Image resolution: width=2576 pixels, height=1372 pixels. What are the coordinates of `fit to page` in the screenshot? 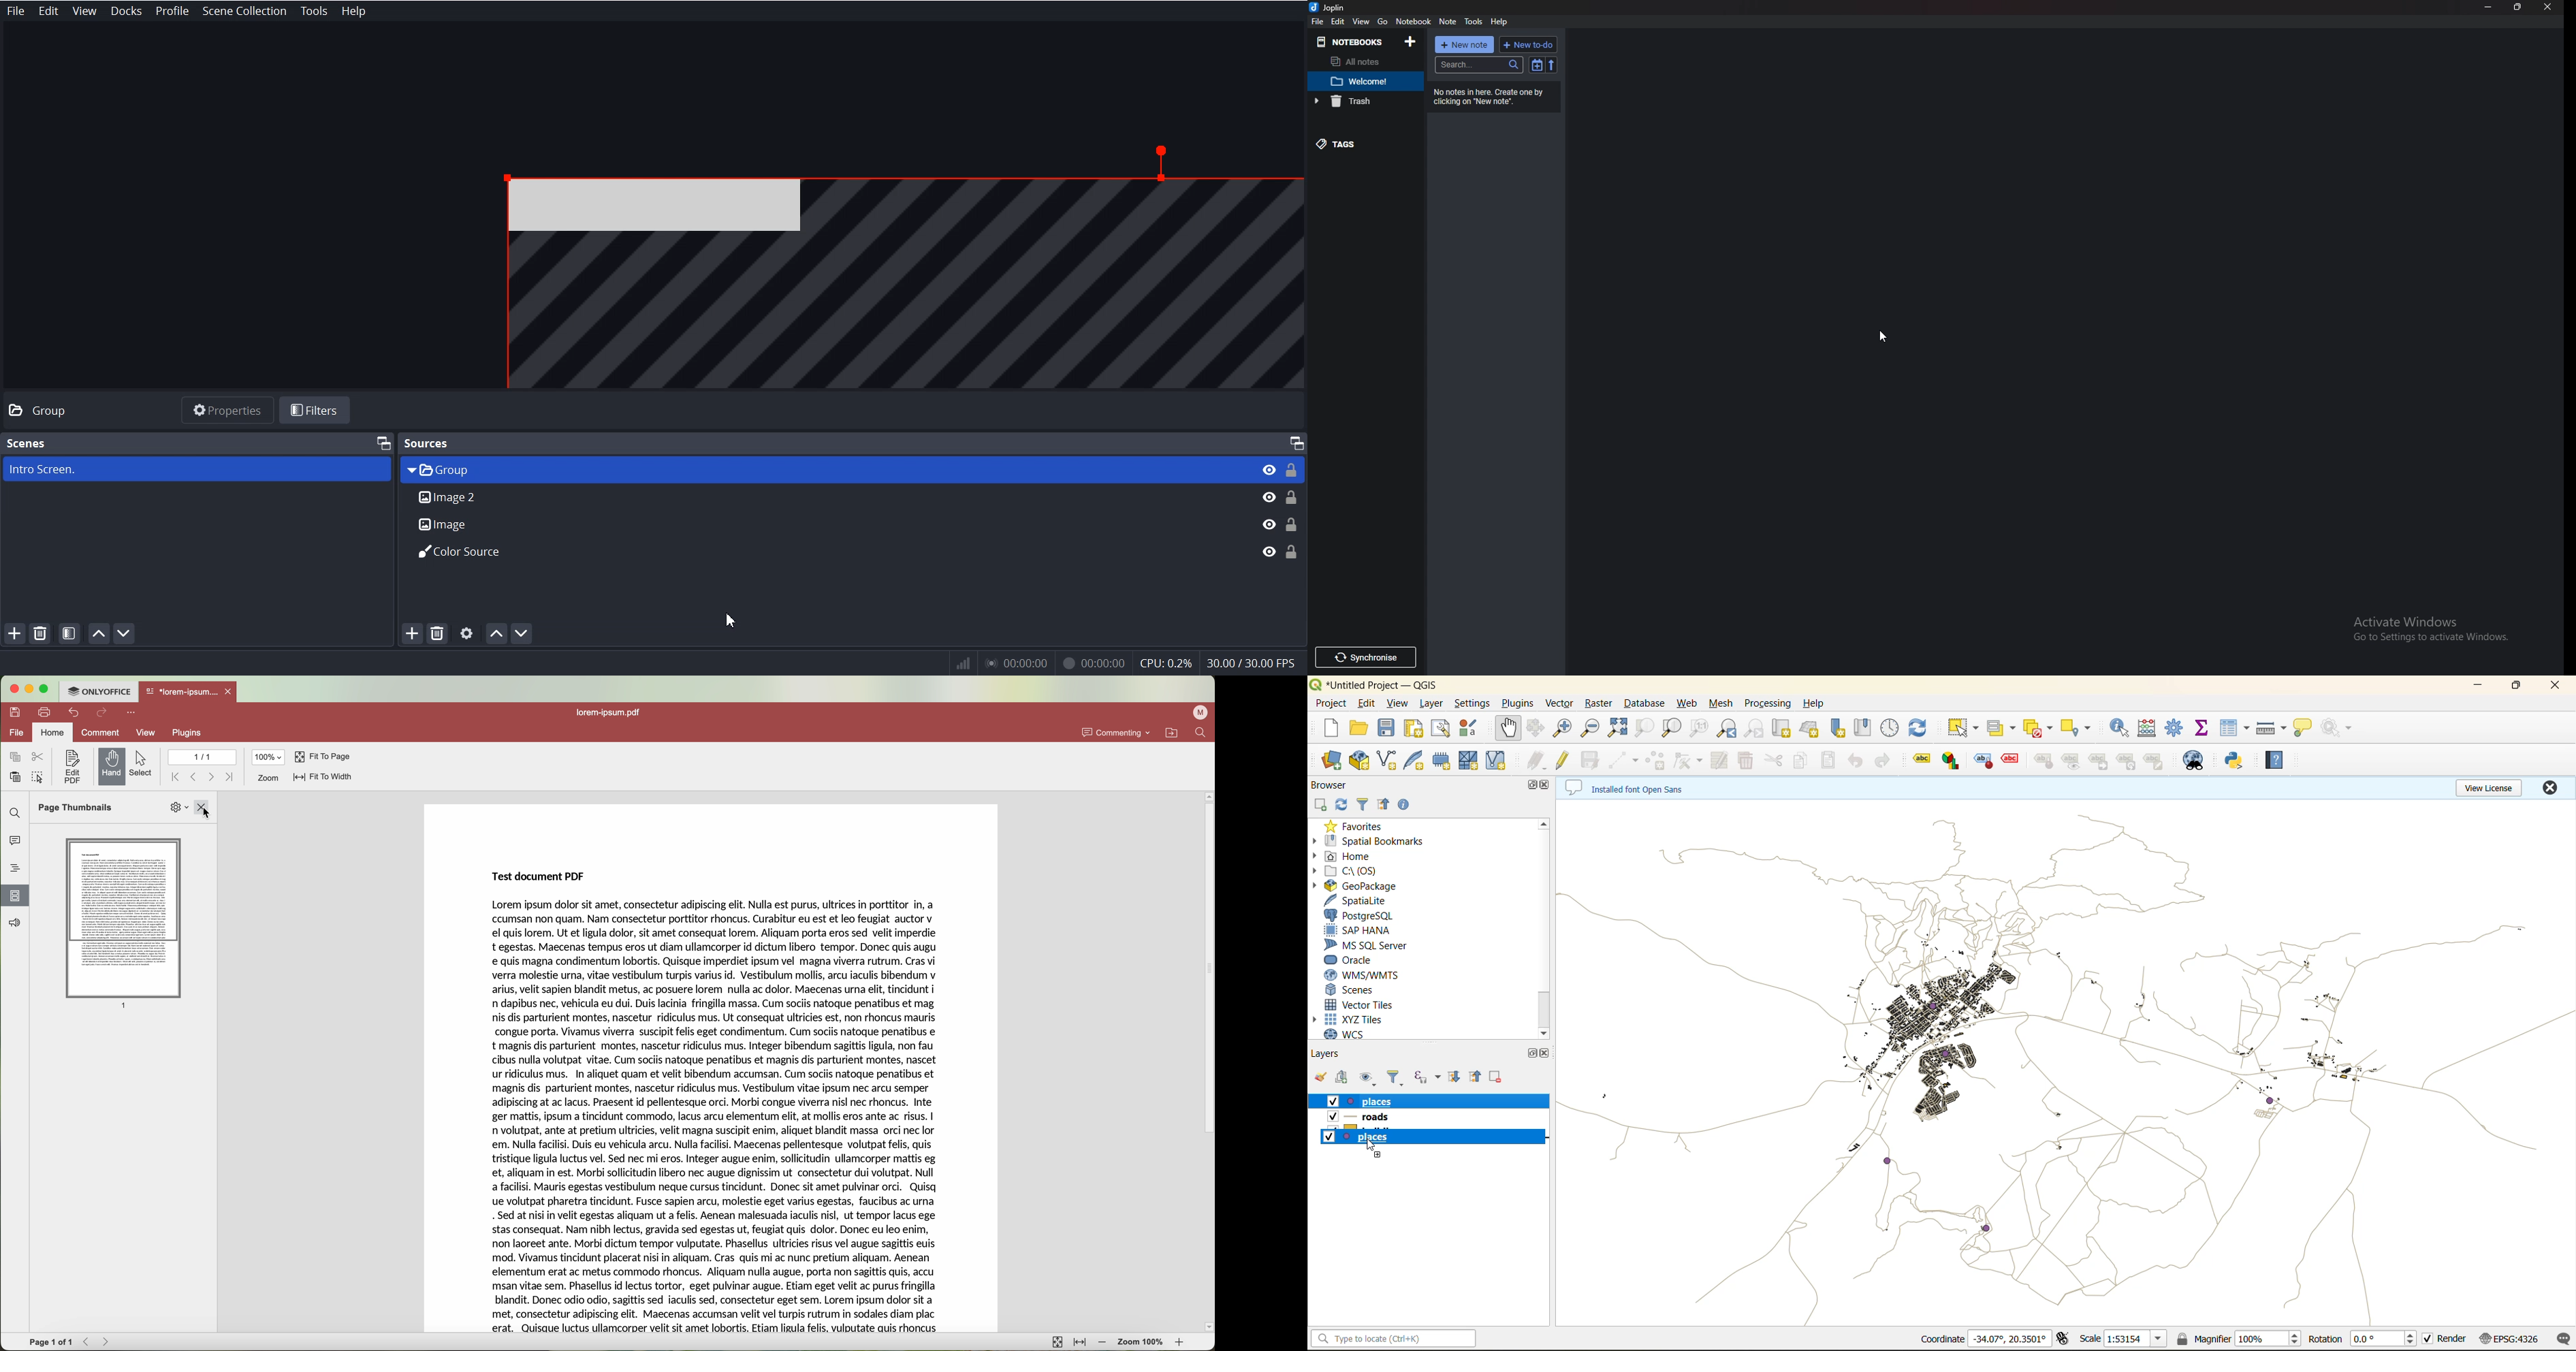 It's located at (1058, 1341).